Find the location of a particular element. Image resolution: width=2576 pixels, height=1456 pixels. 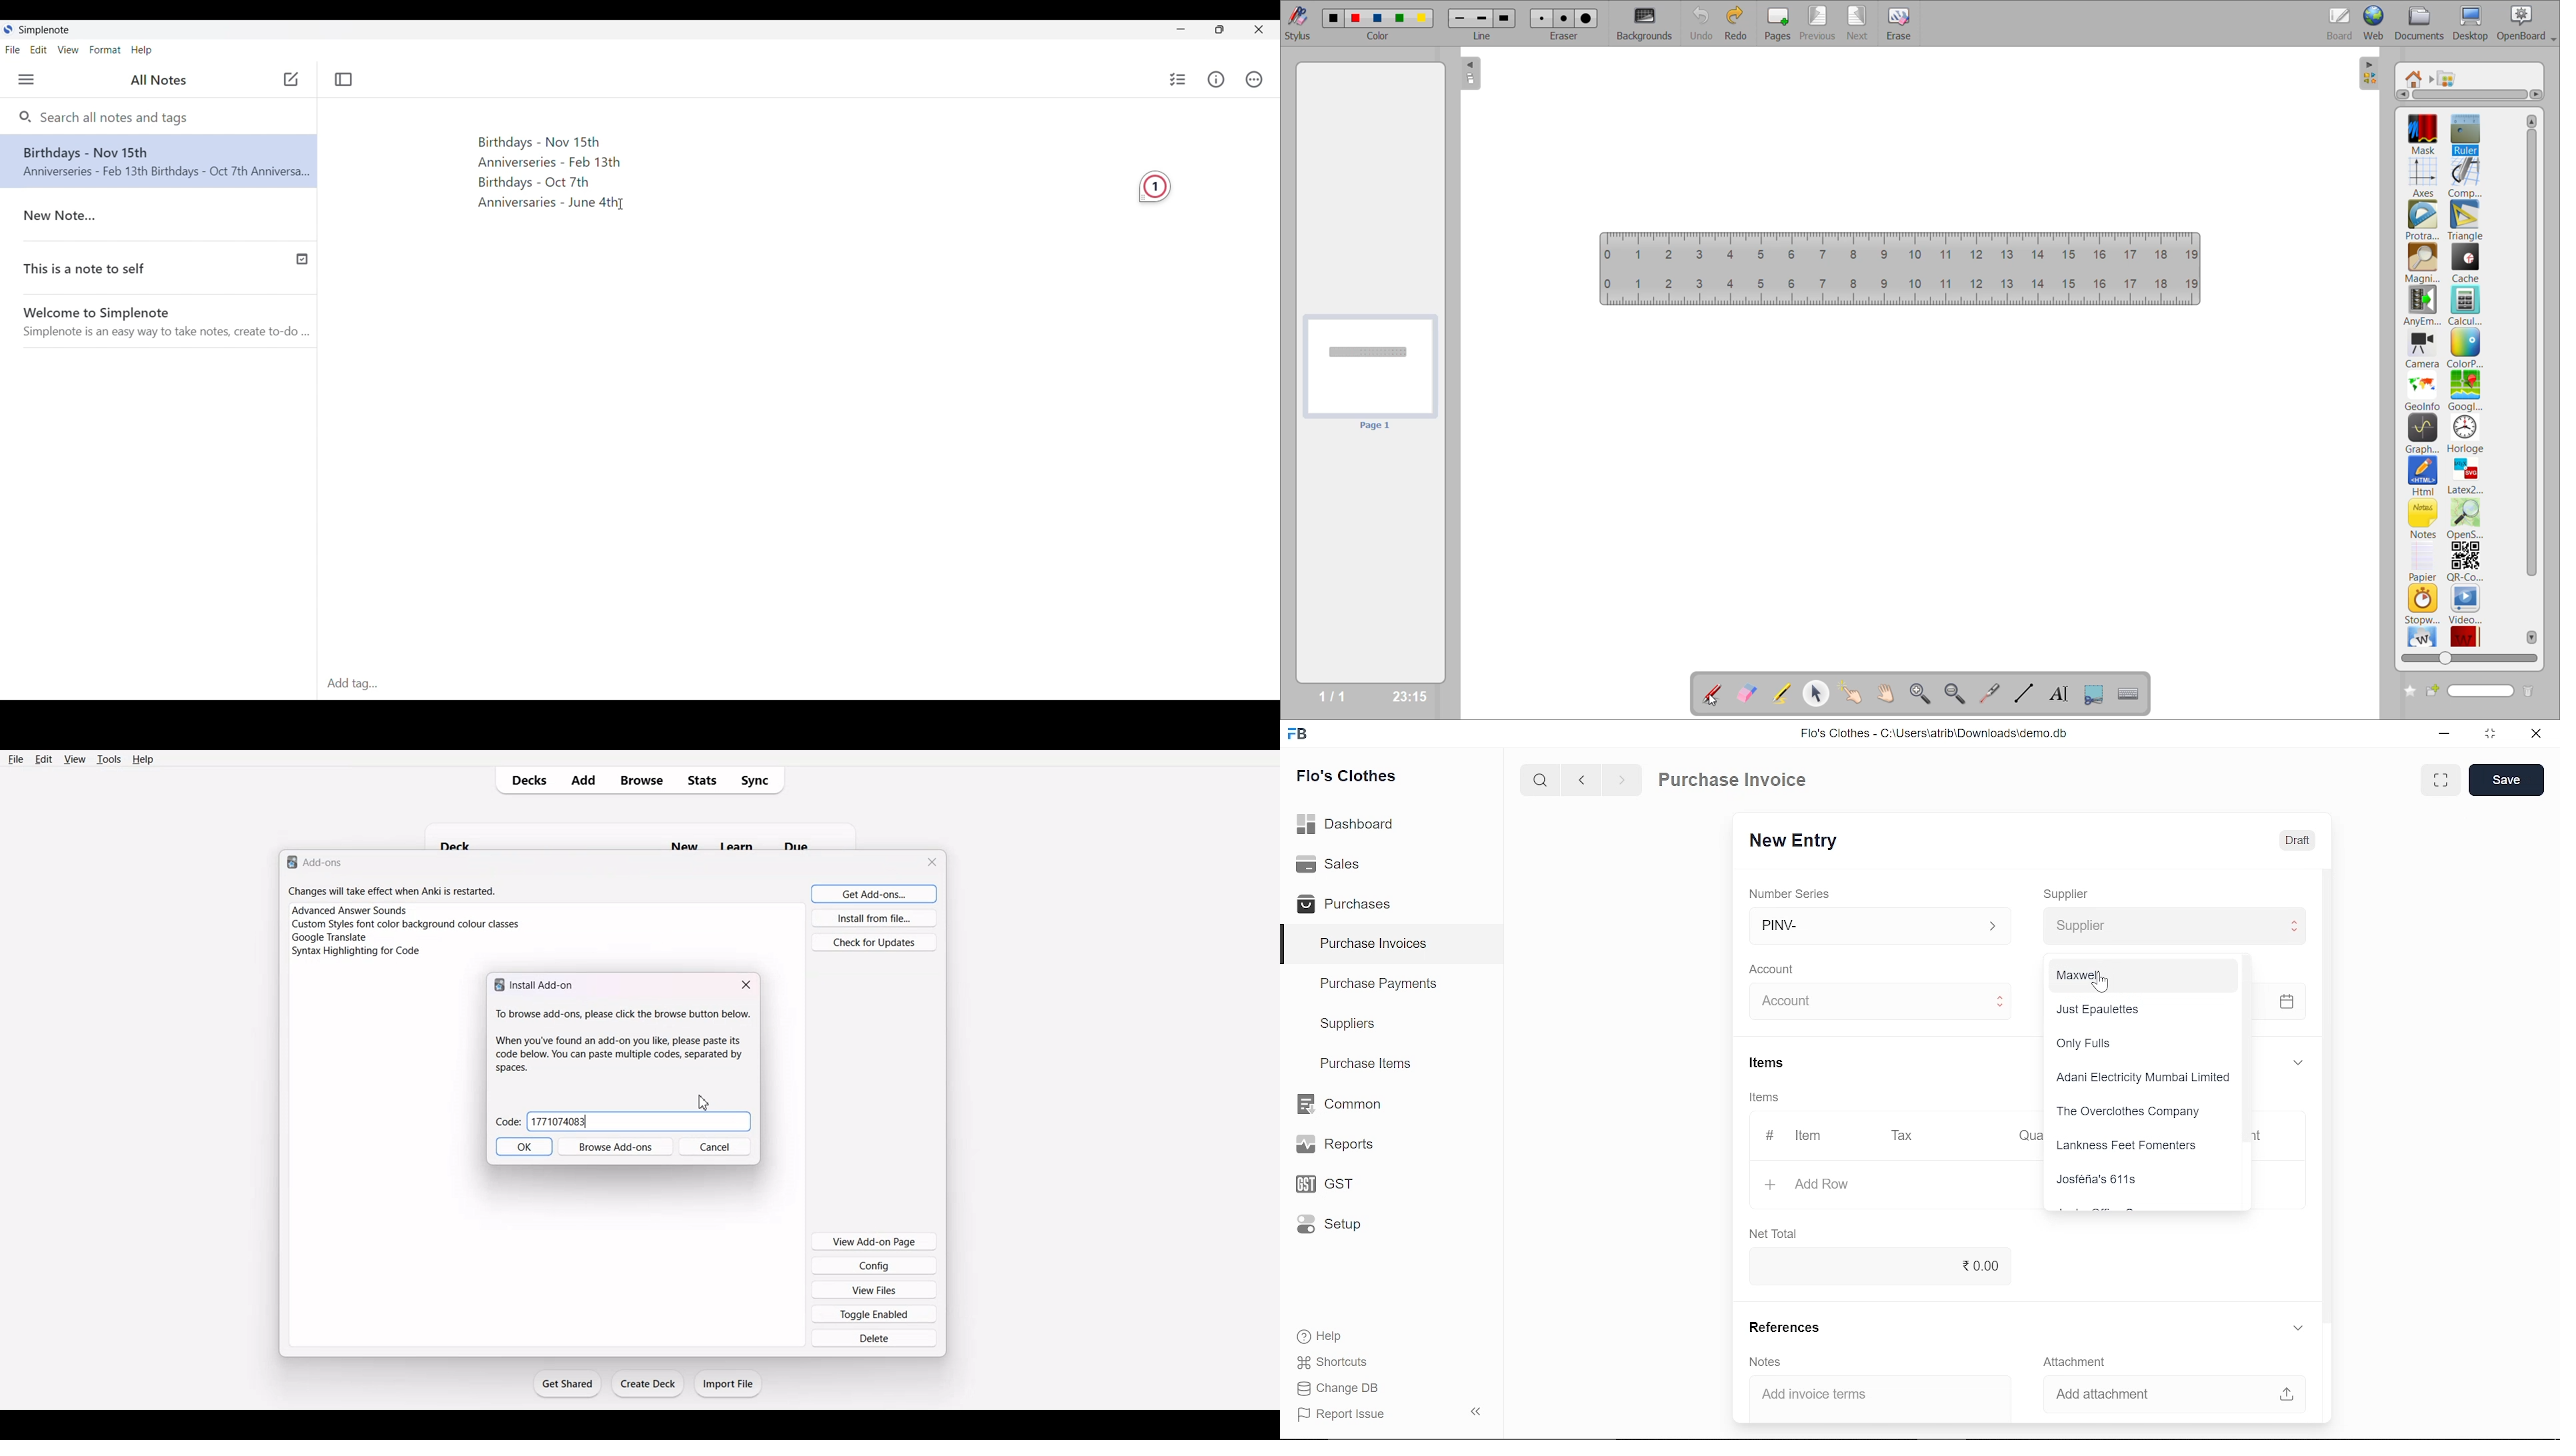

zoom in is located at coordinates (1923, 693).